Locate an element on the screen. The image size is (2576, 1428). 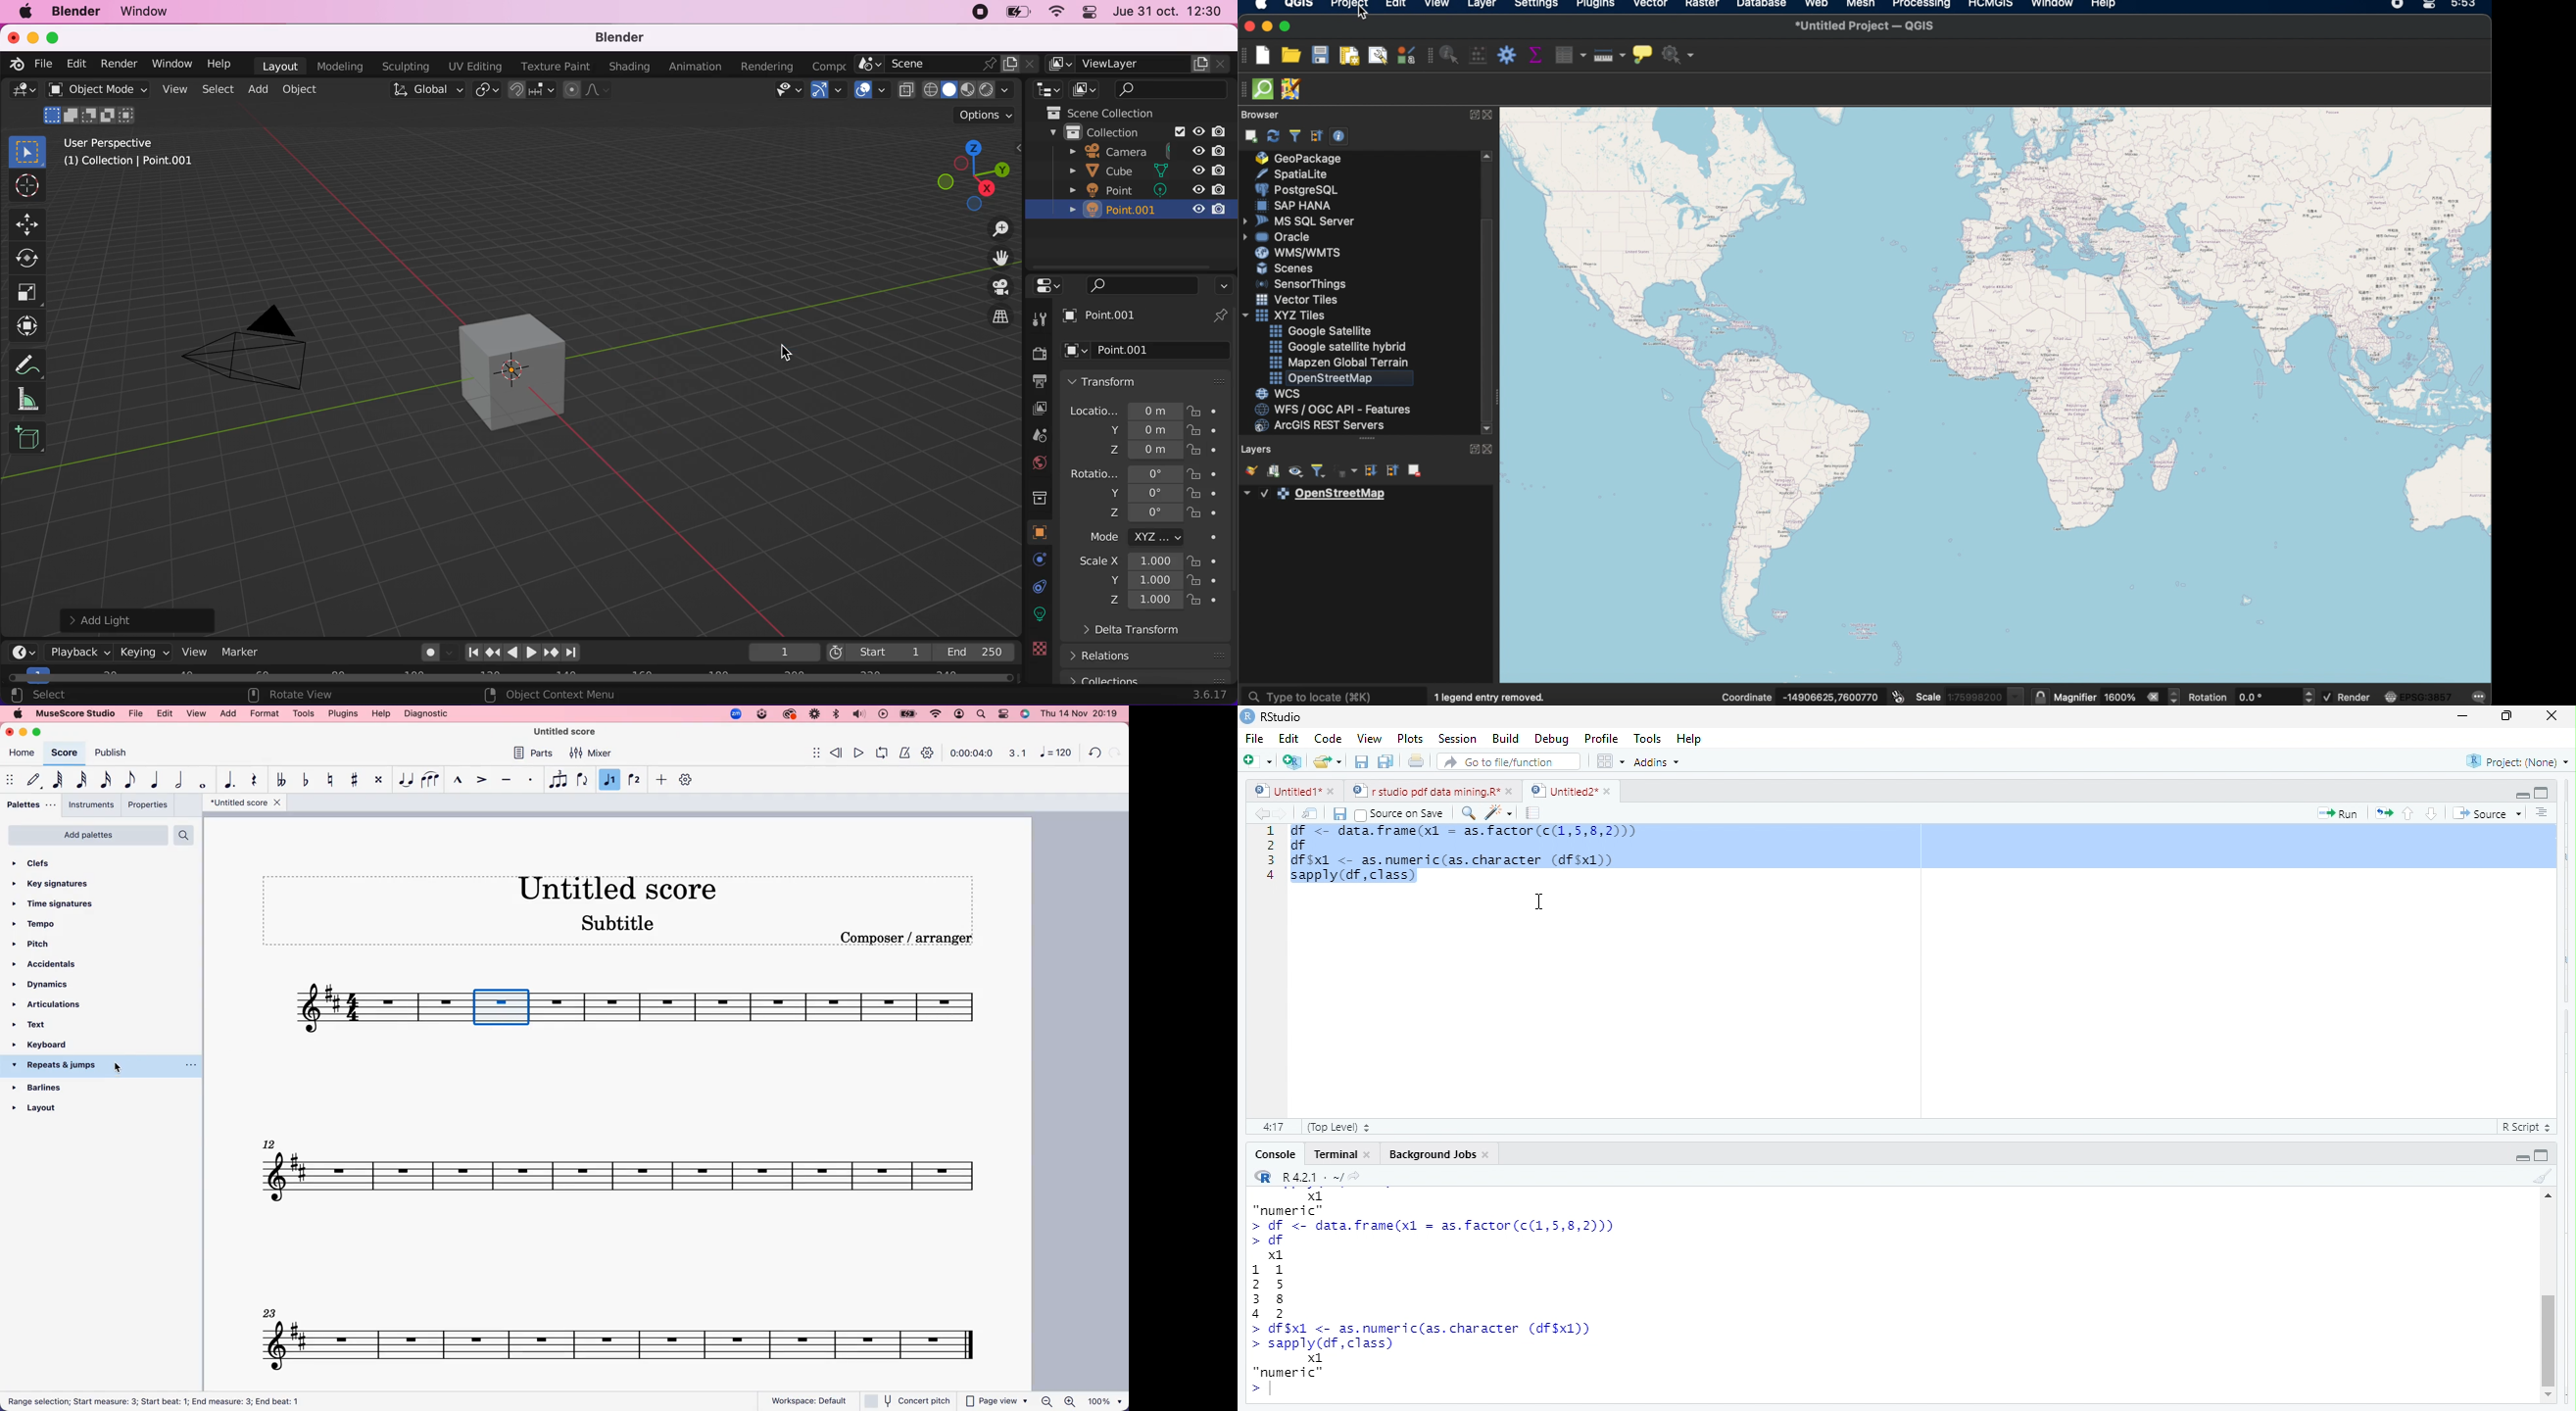
parts is located at coordinates (536, 754).